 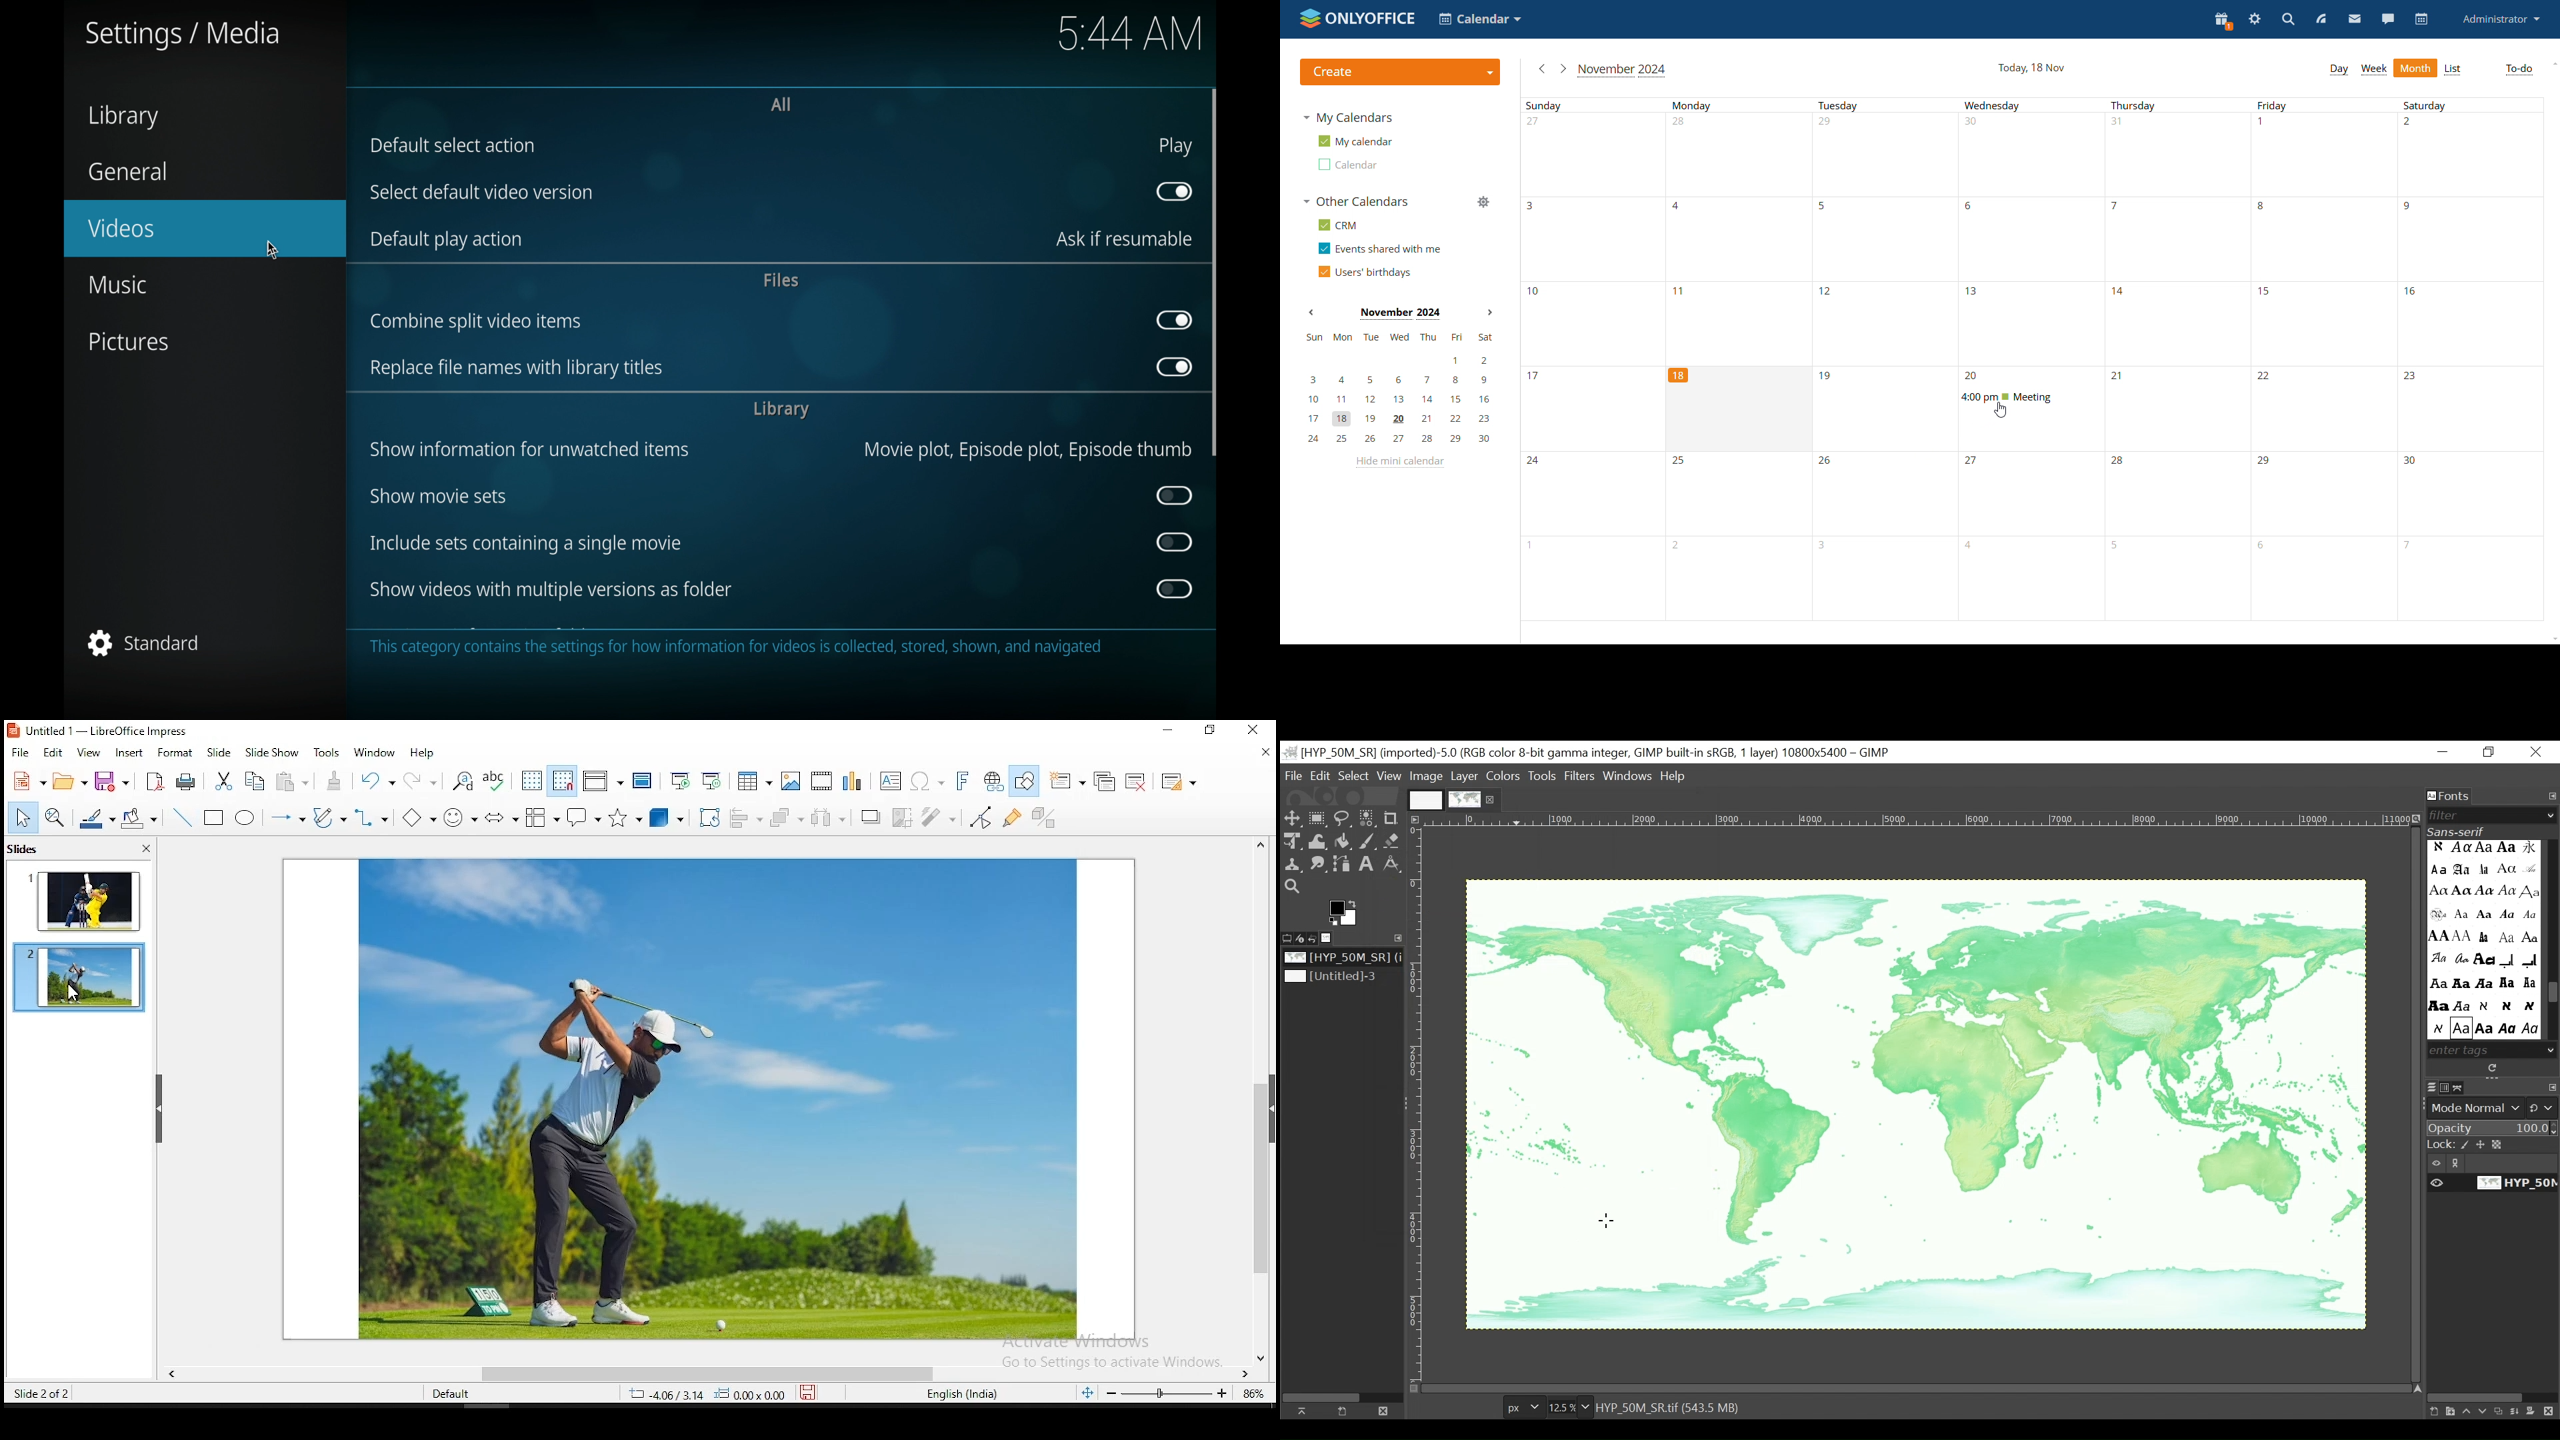 What do you see at coordinates (781, 409) in the screenshot?
I see `library` at bounding box center [781, 409].